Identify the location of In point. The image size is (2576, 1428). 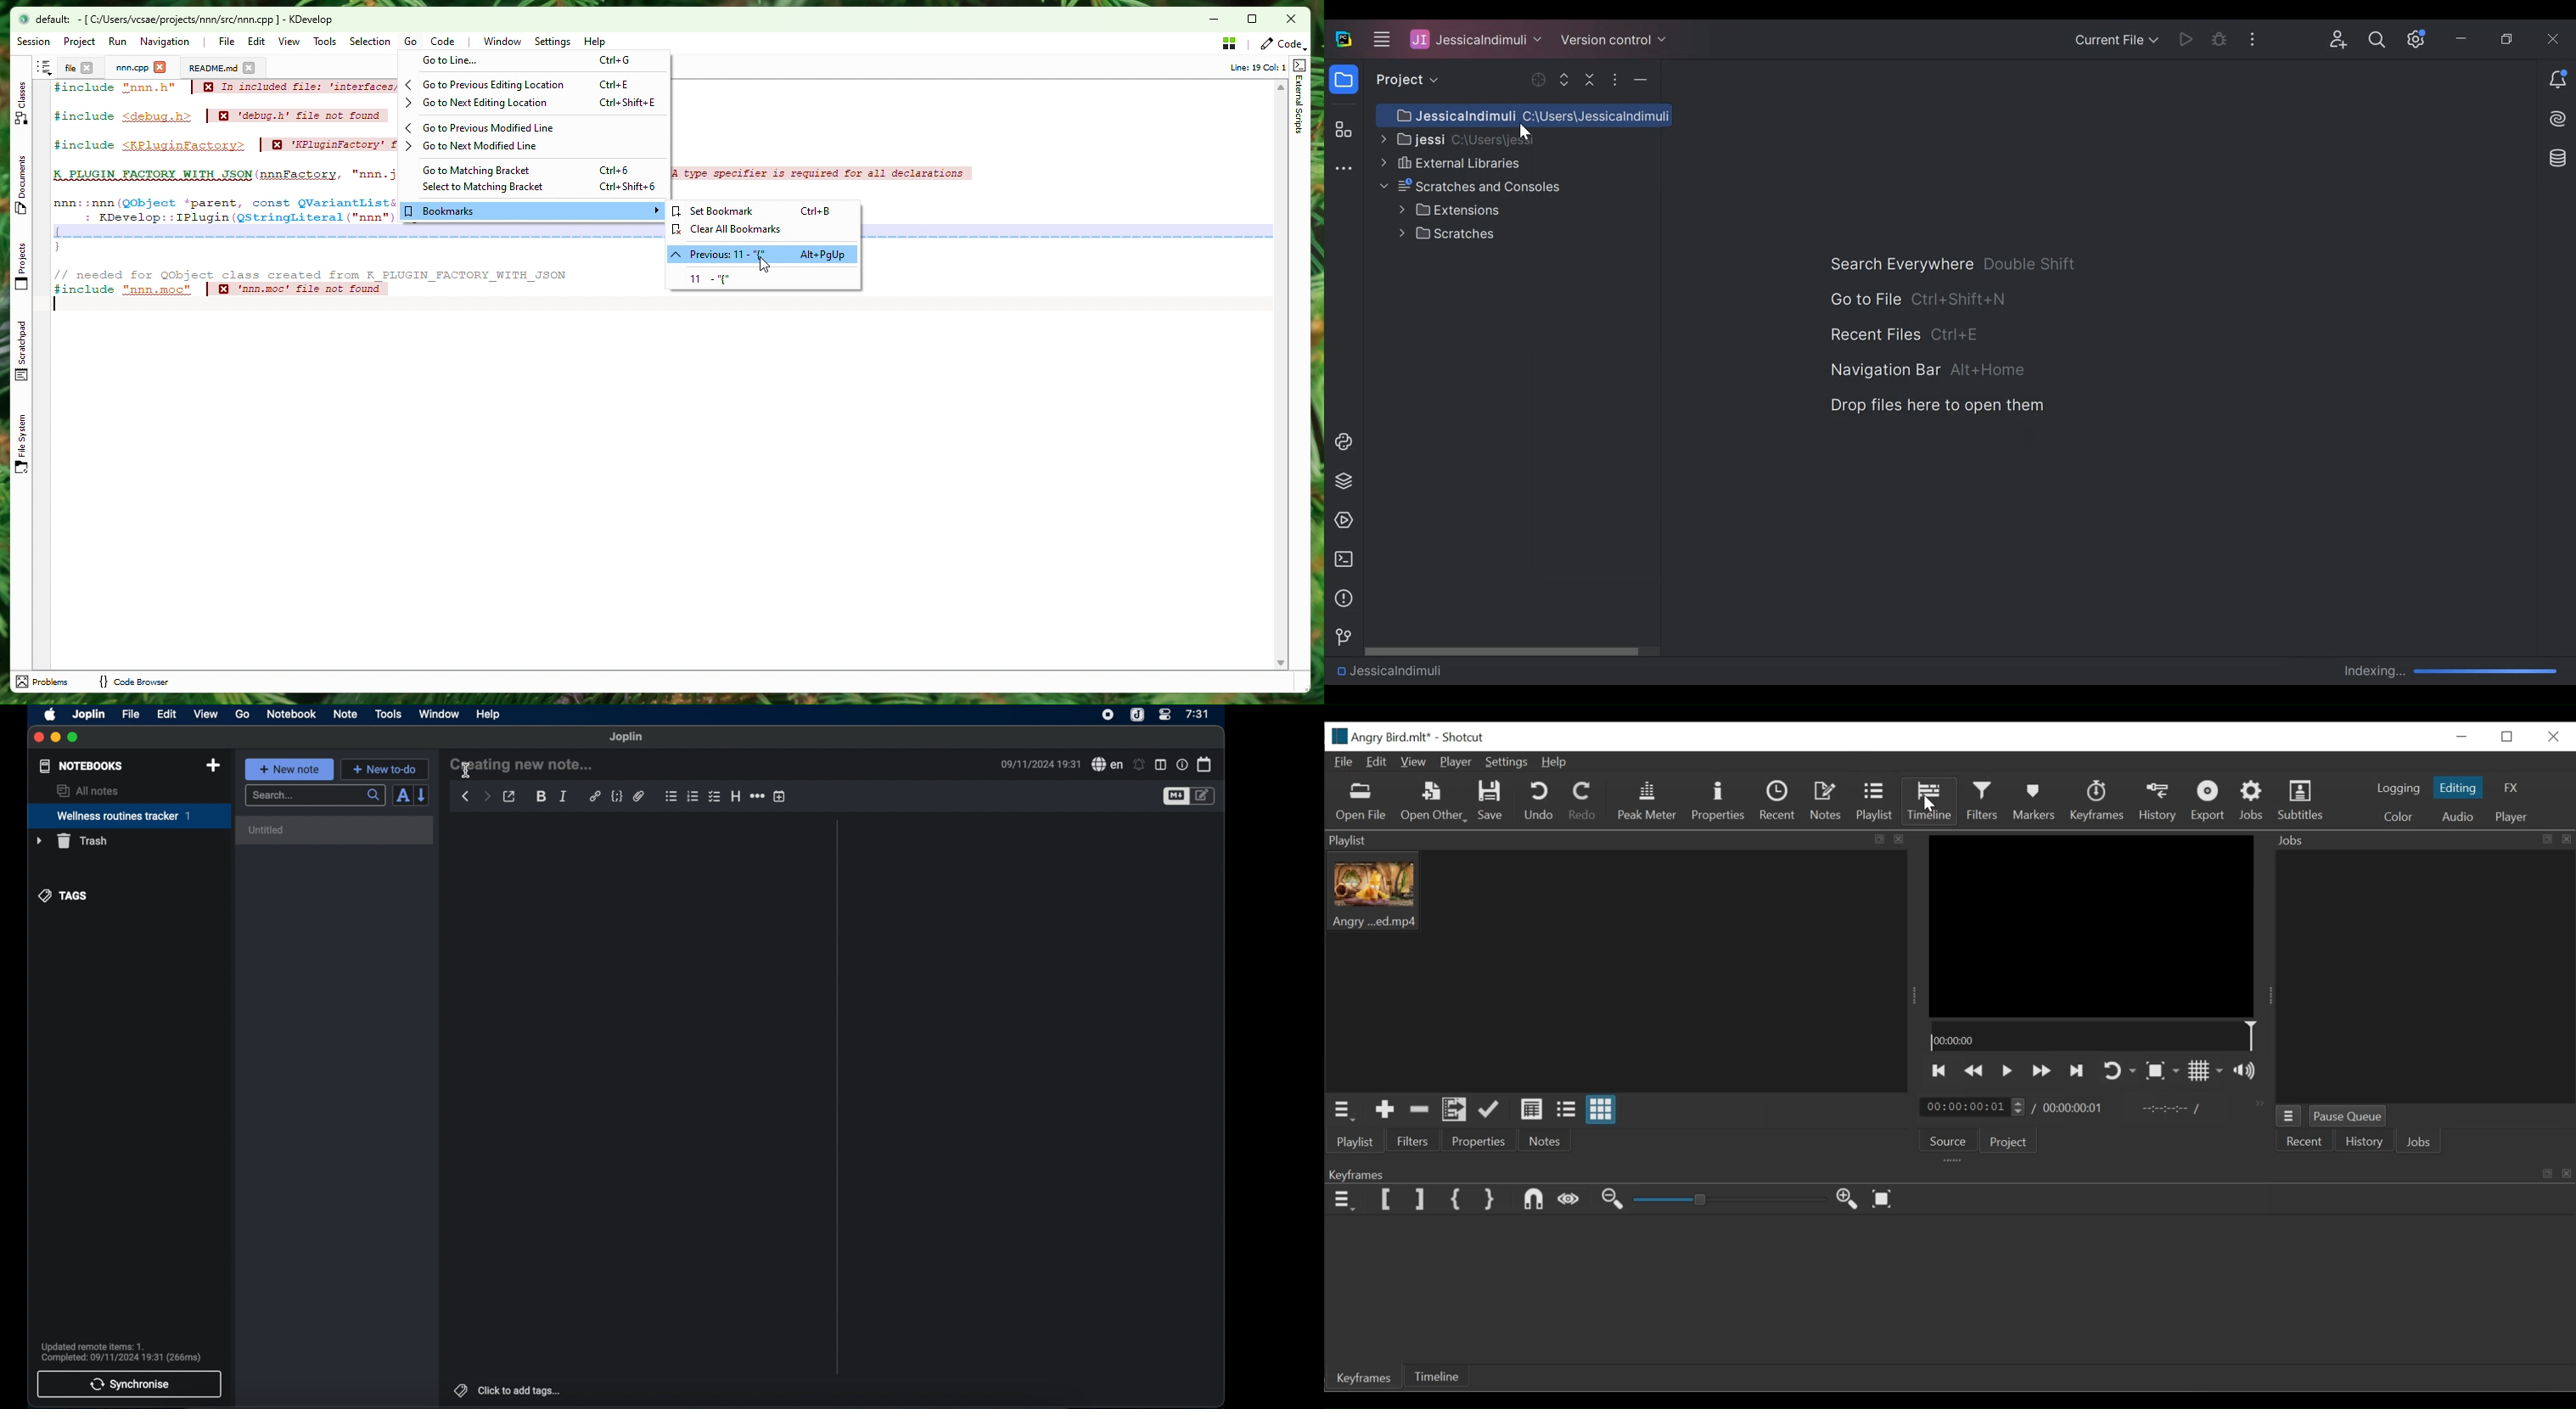
(2170, 1108).